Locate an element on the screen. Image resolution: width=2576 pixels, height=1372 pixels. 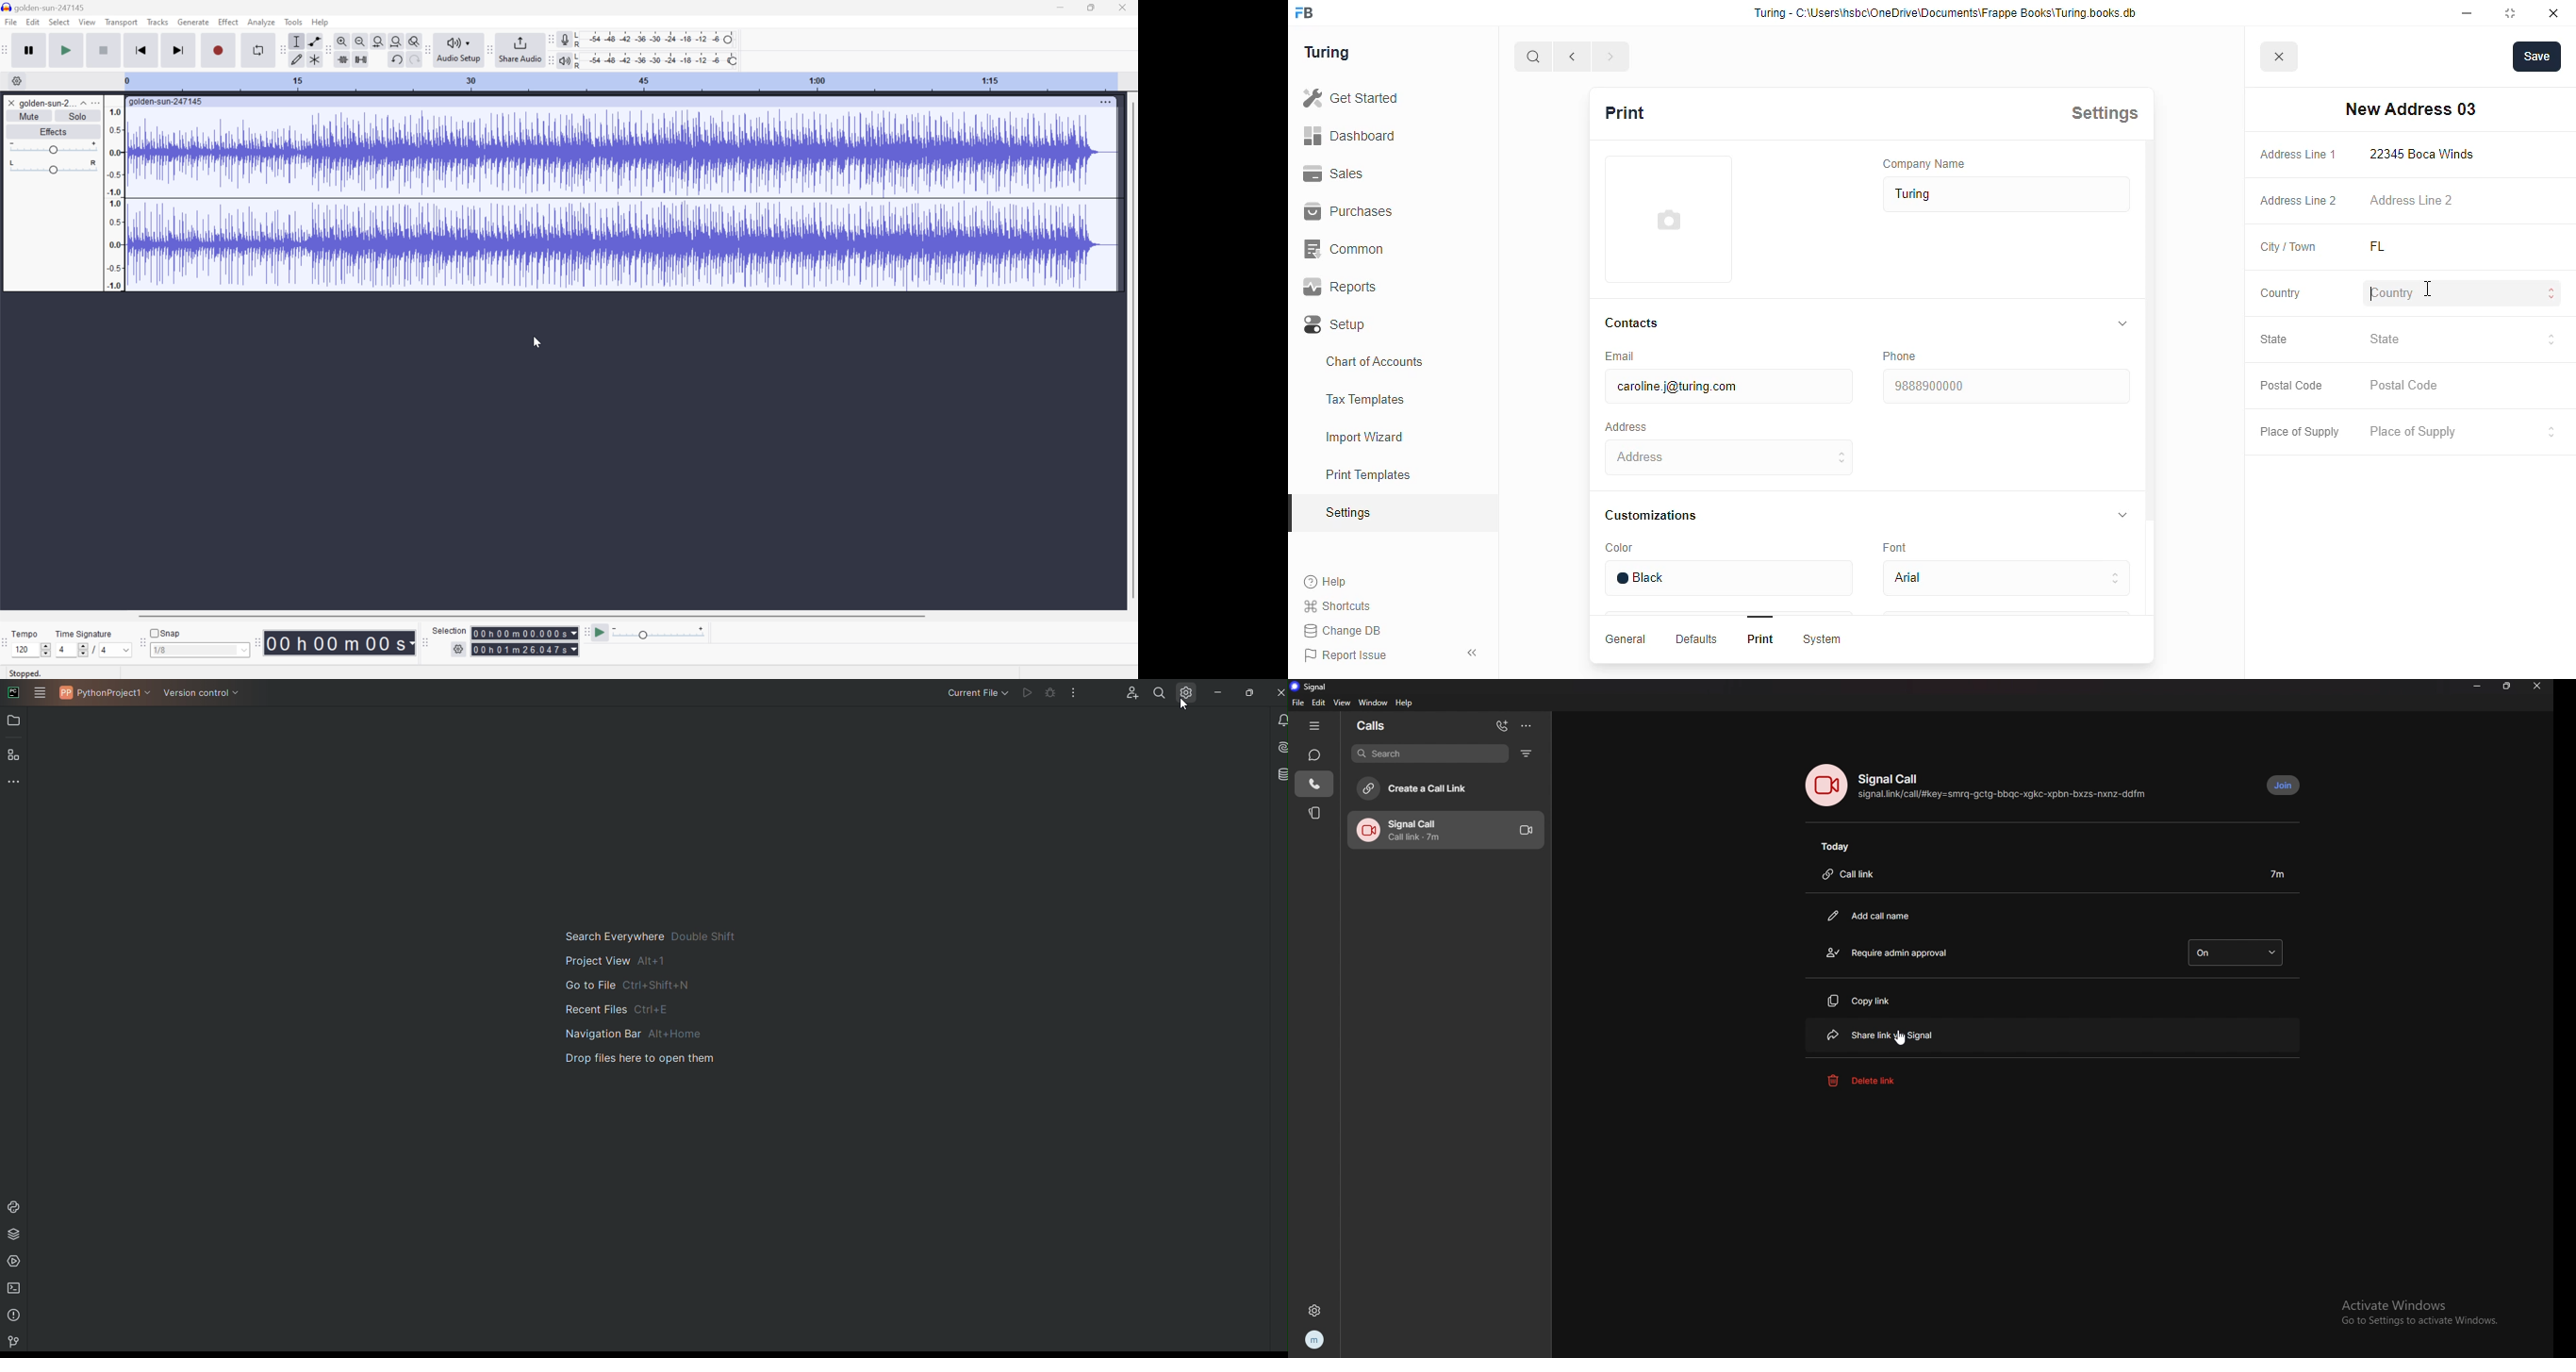
toggle sidebar is located at coordinates (1475, 652).